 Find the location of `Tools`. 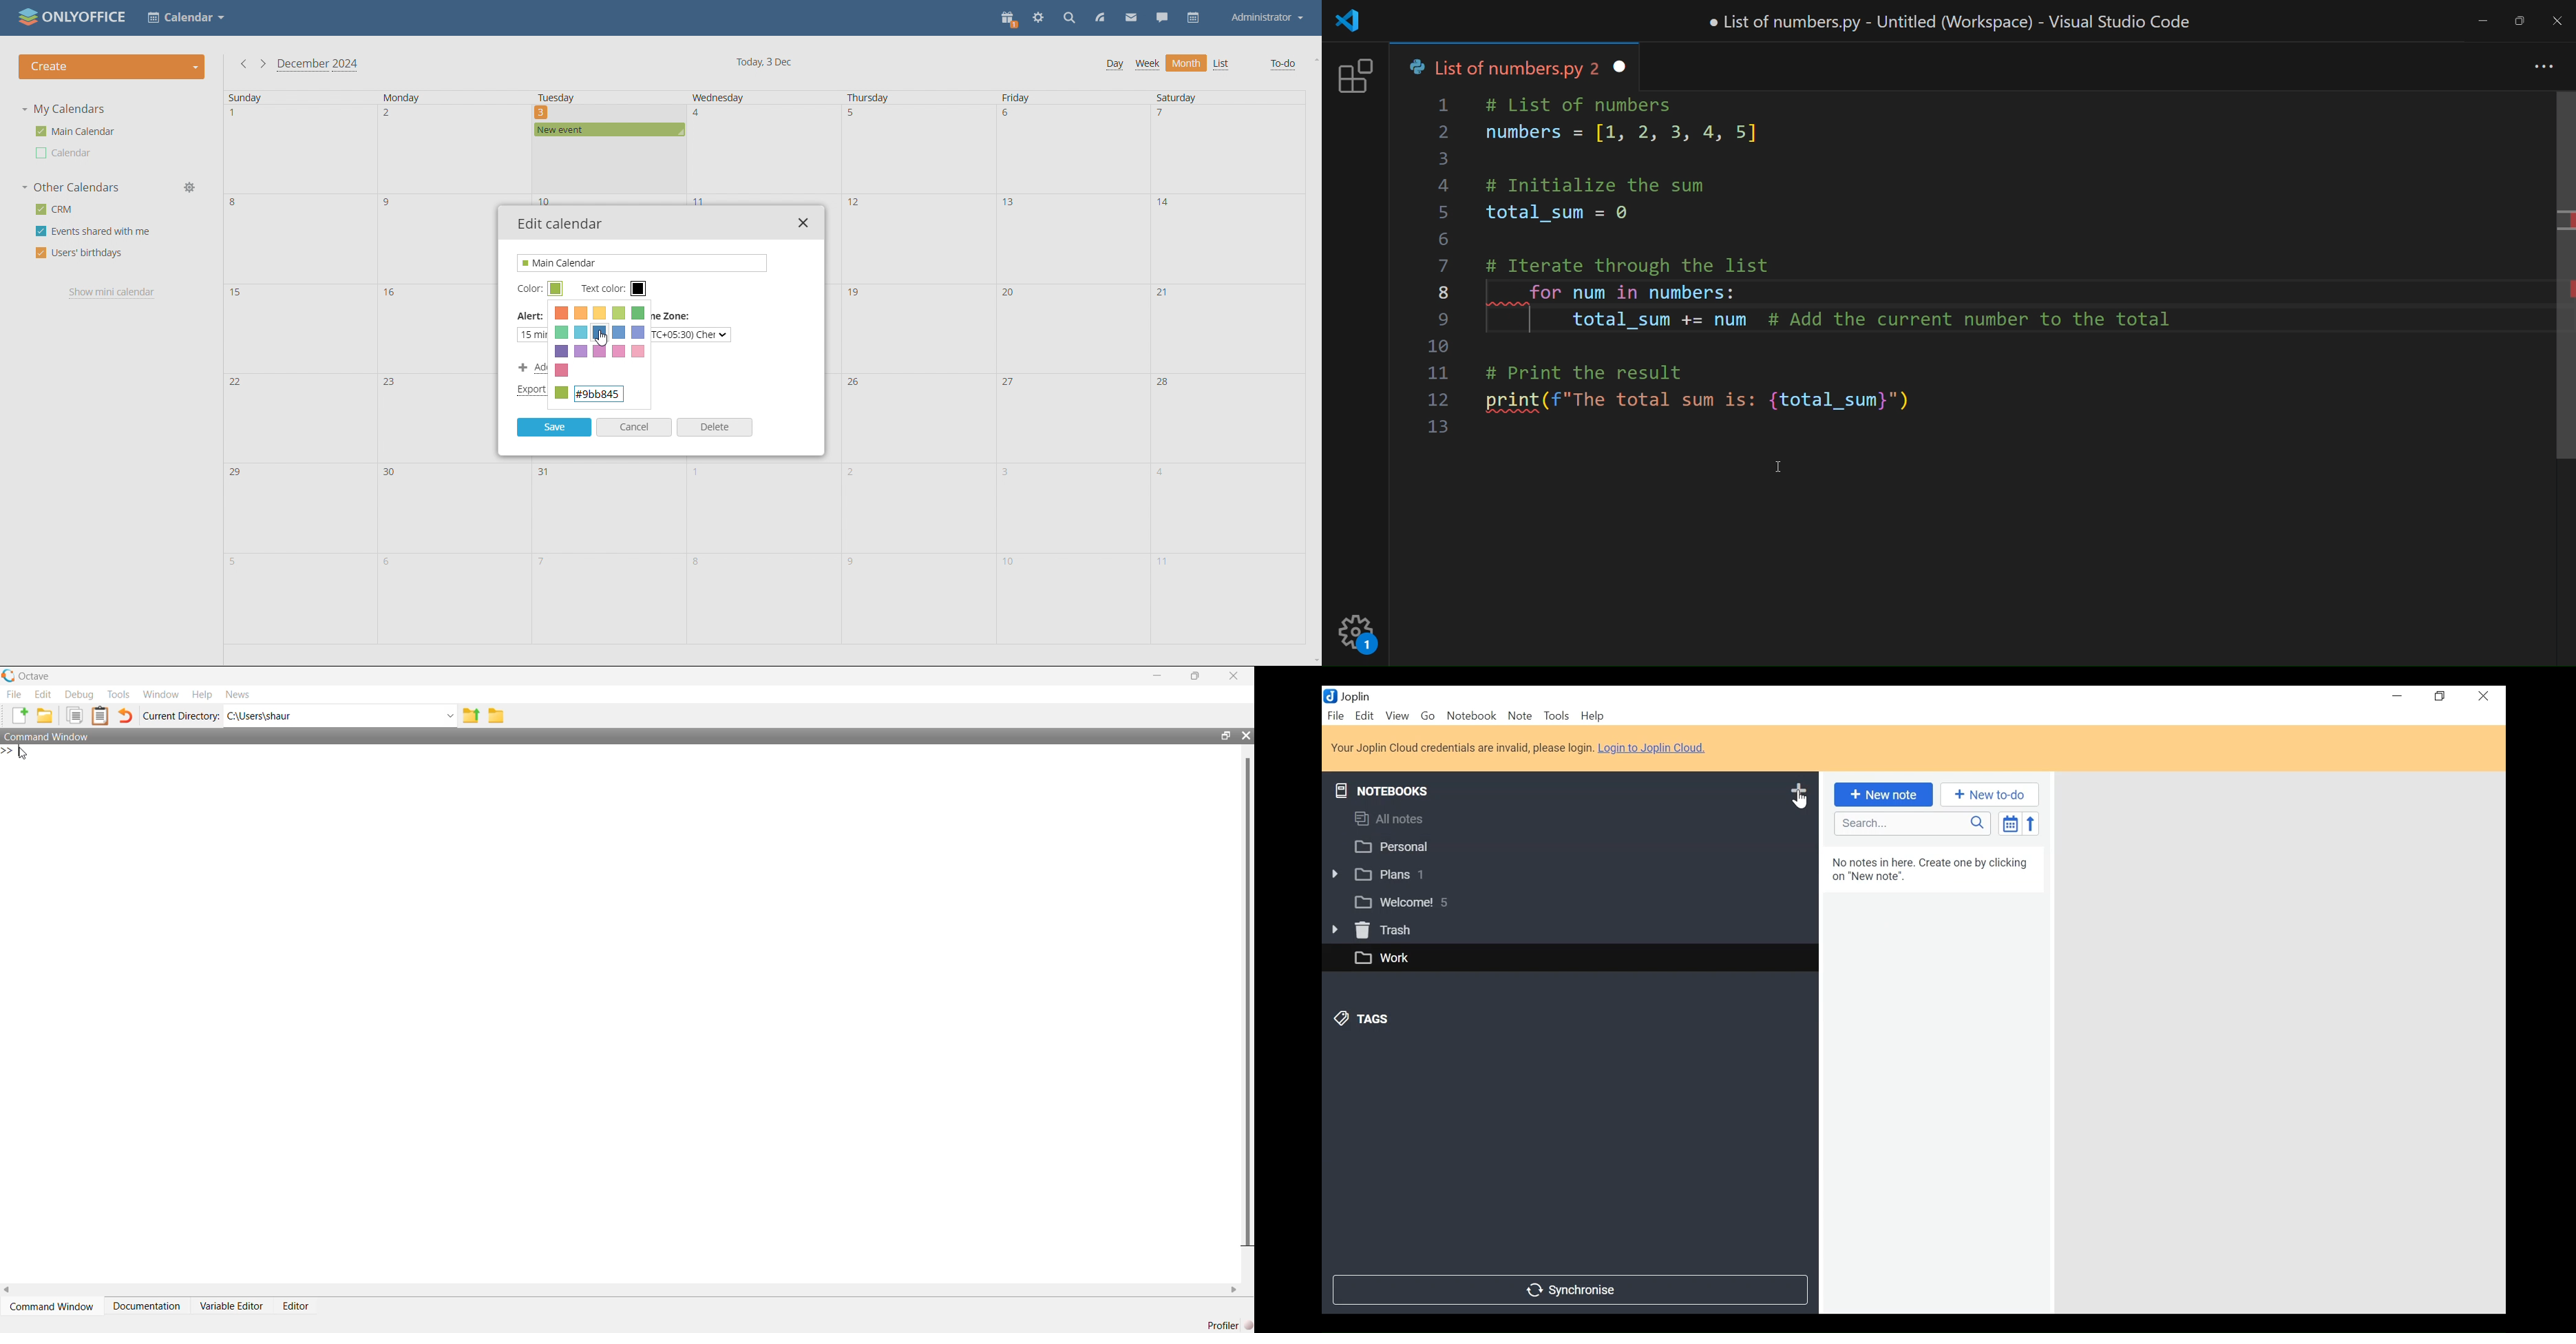

Tools is located at coordinates (1556, 715).